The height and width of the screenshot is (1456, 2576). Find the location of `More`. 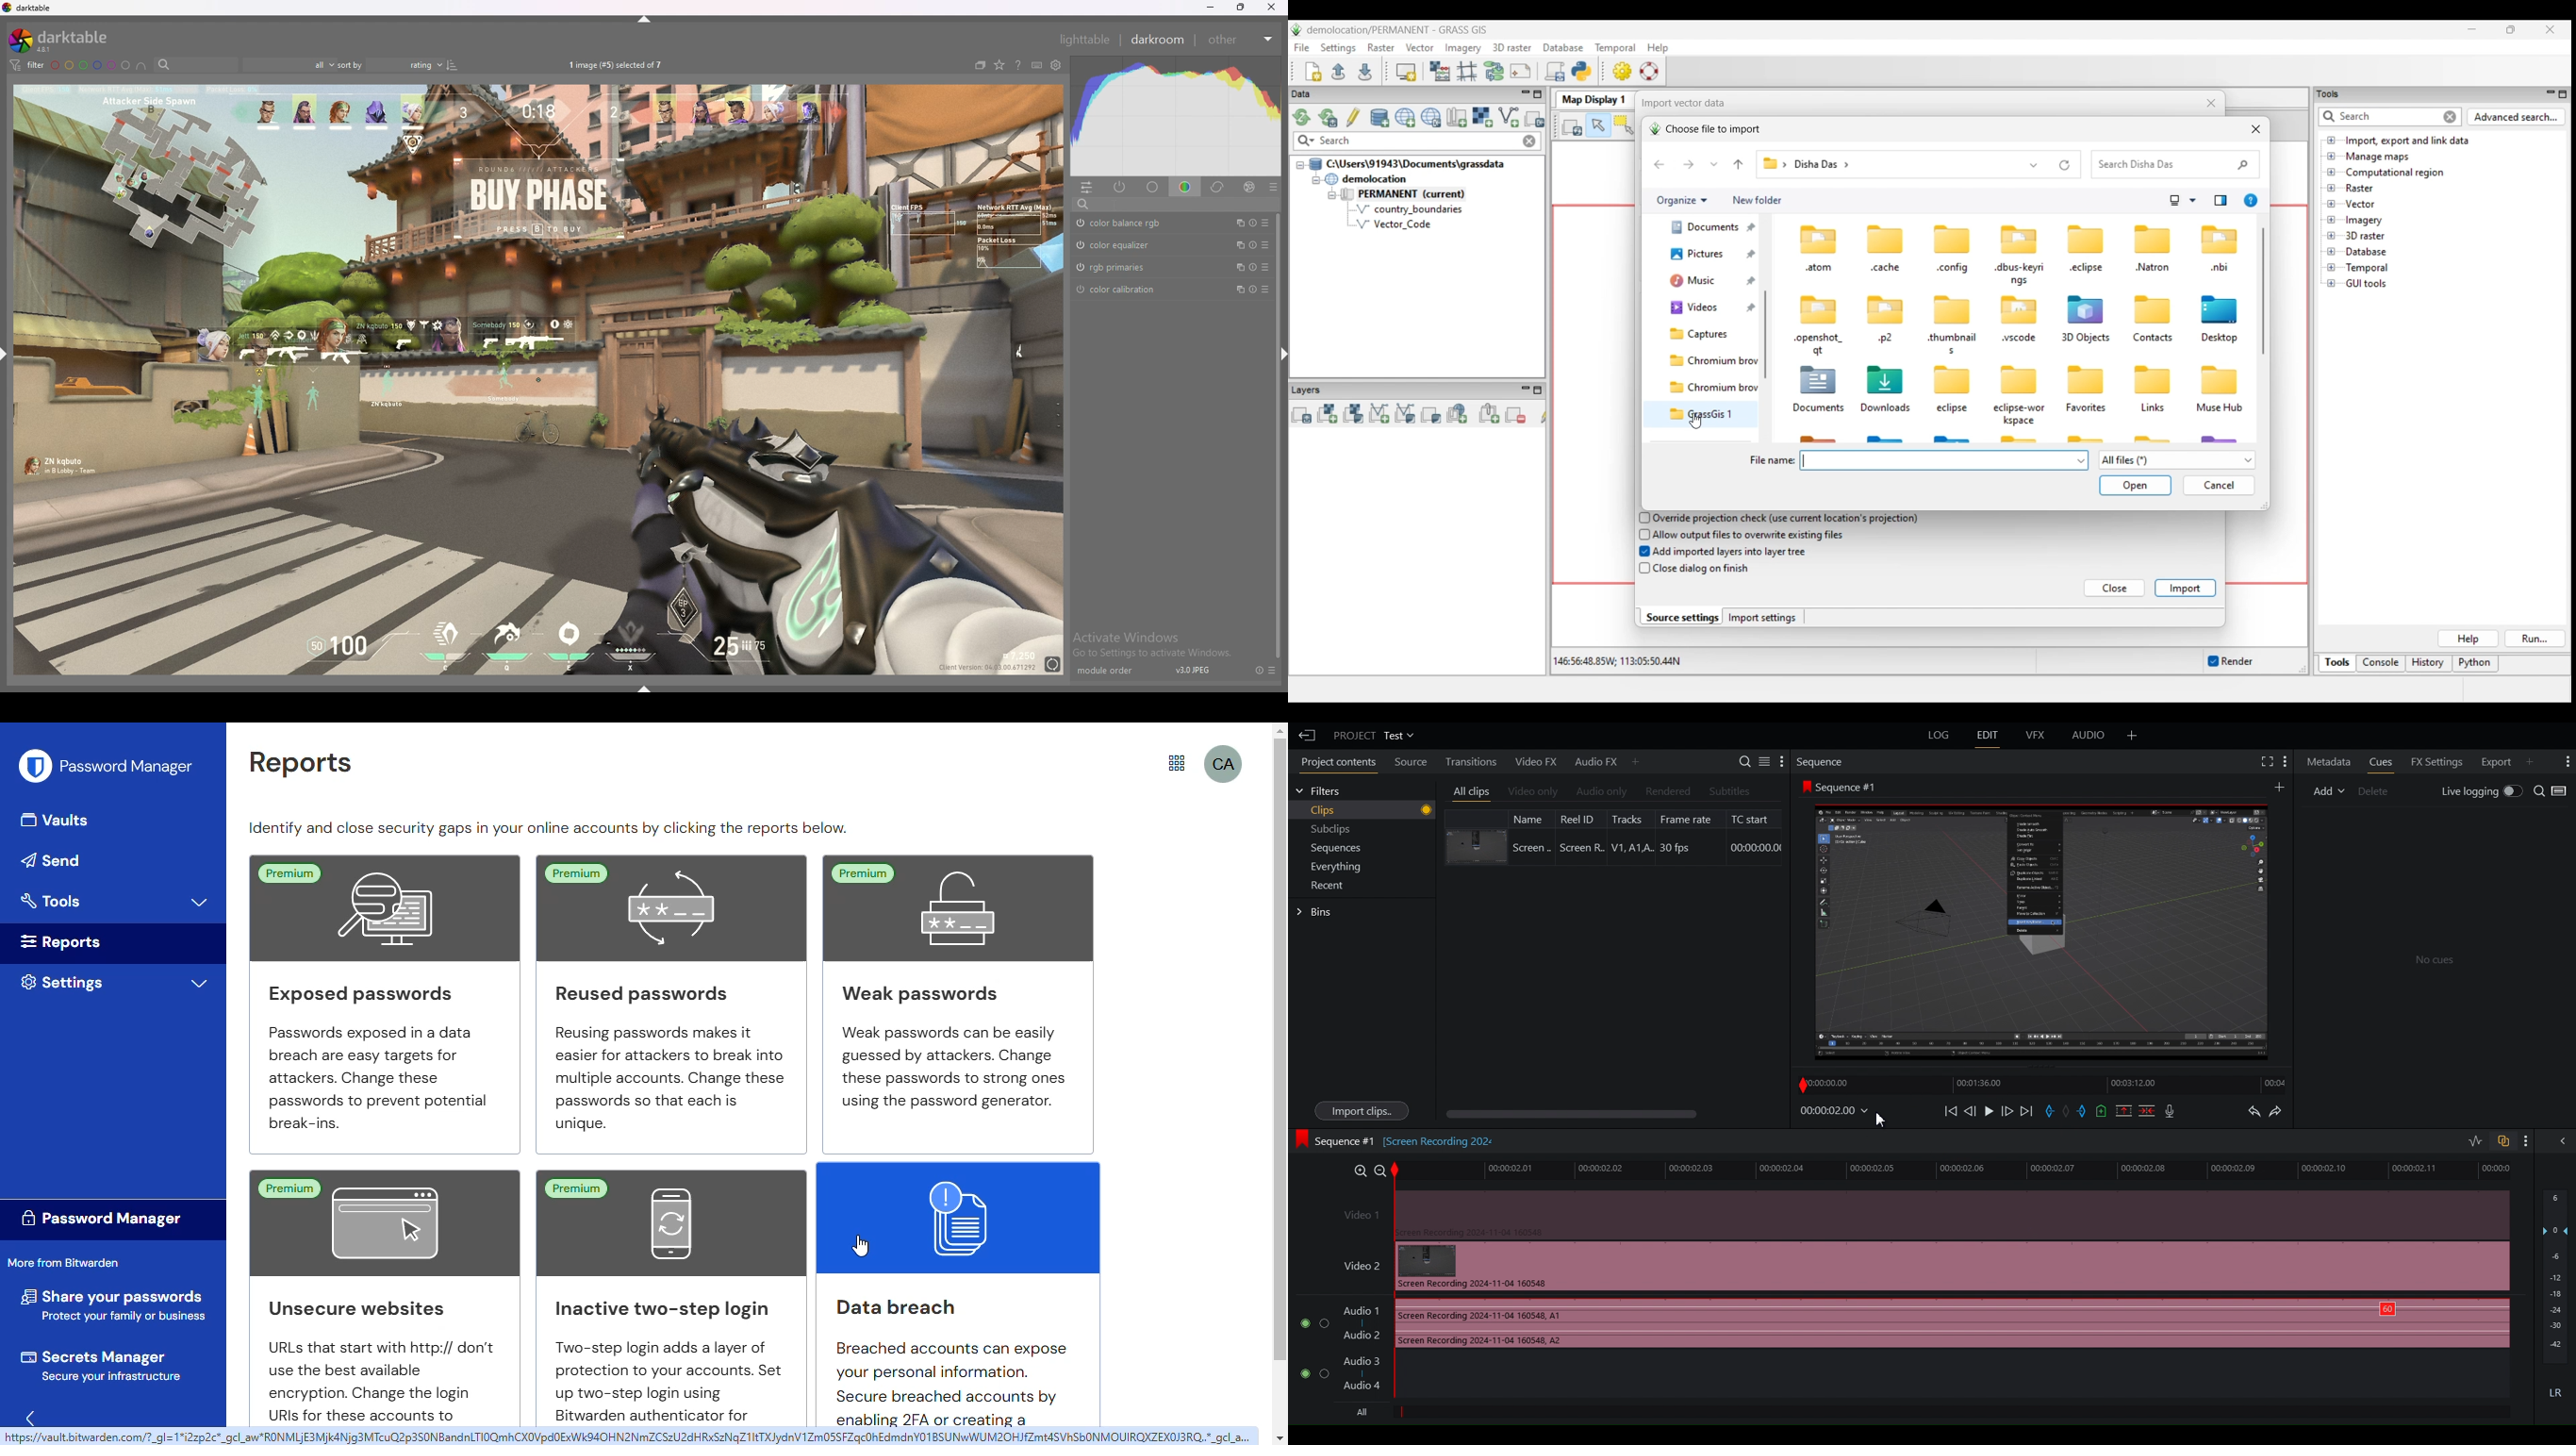

More is located at coordinates (2526, 1141).